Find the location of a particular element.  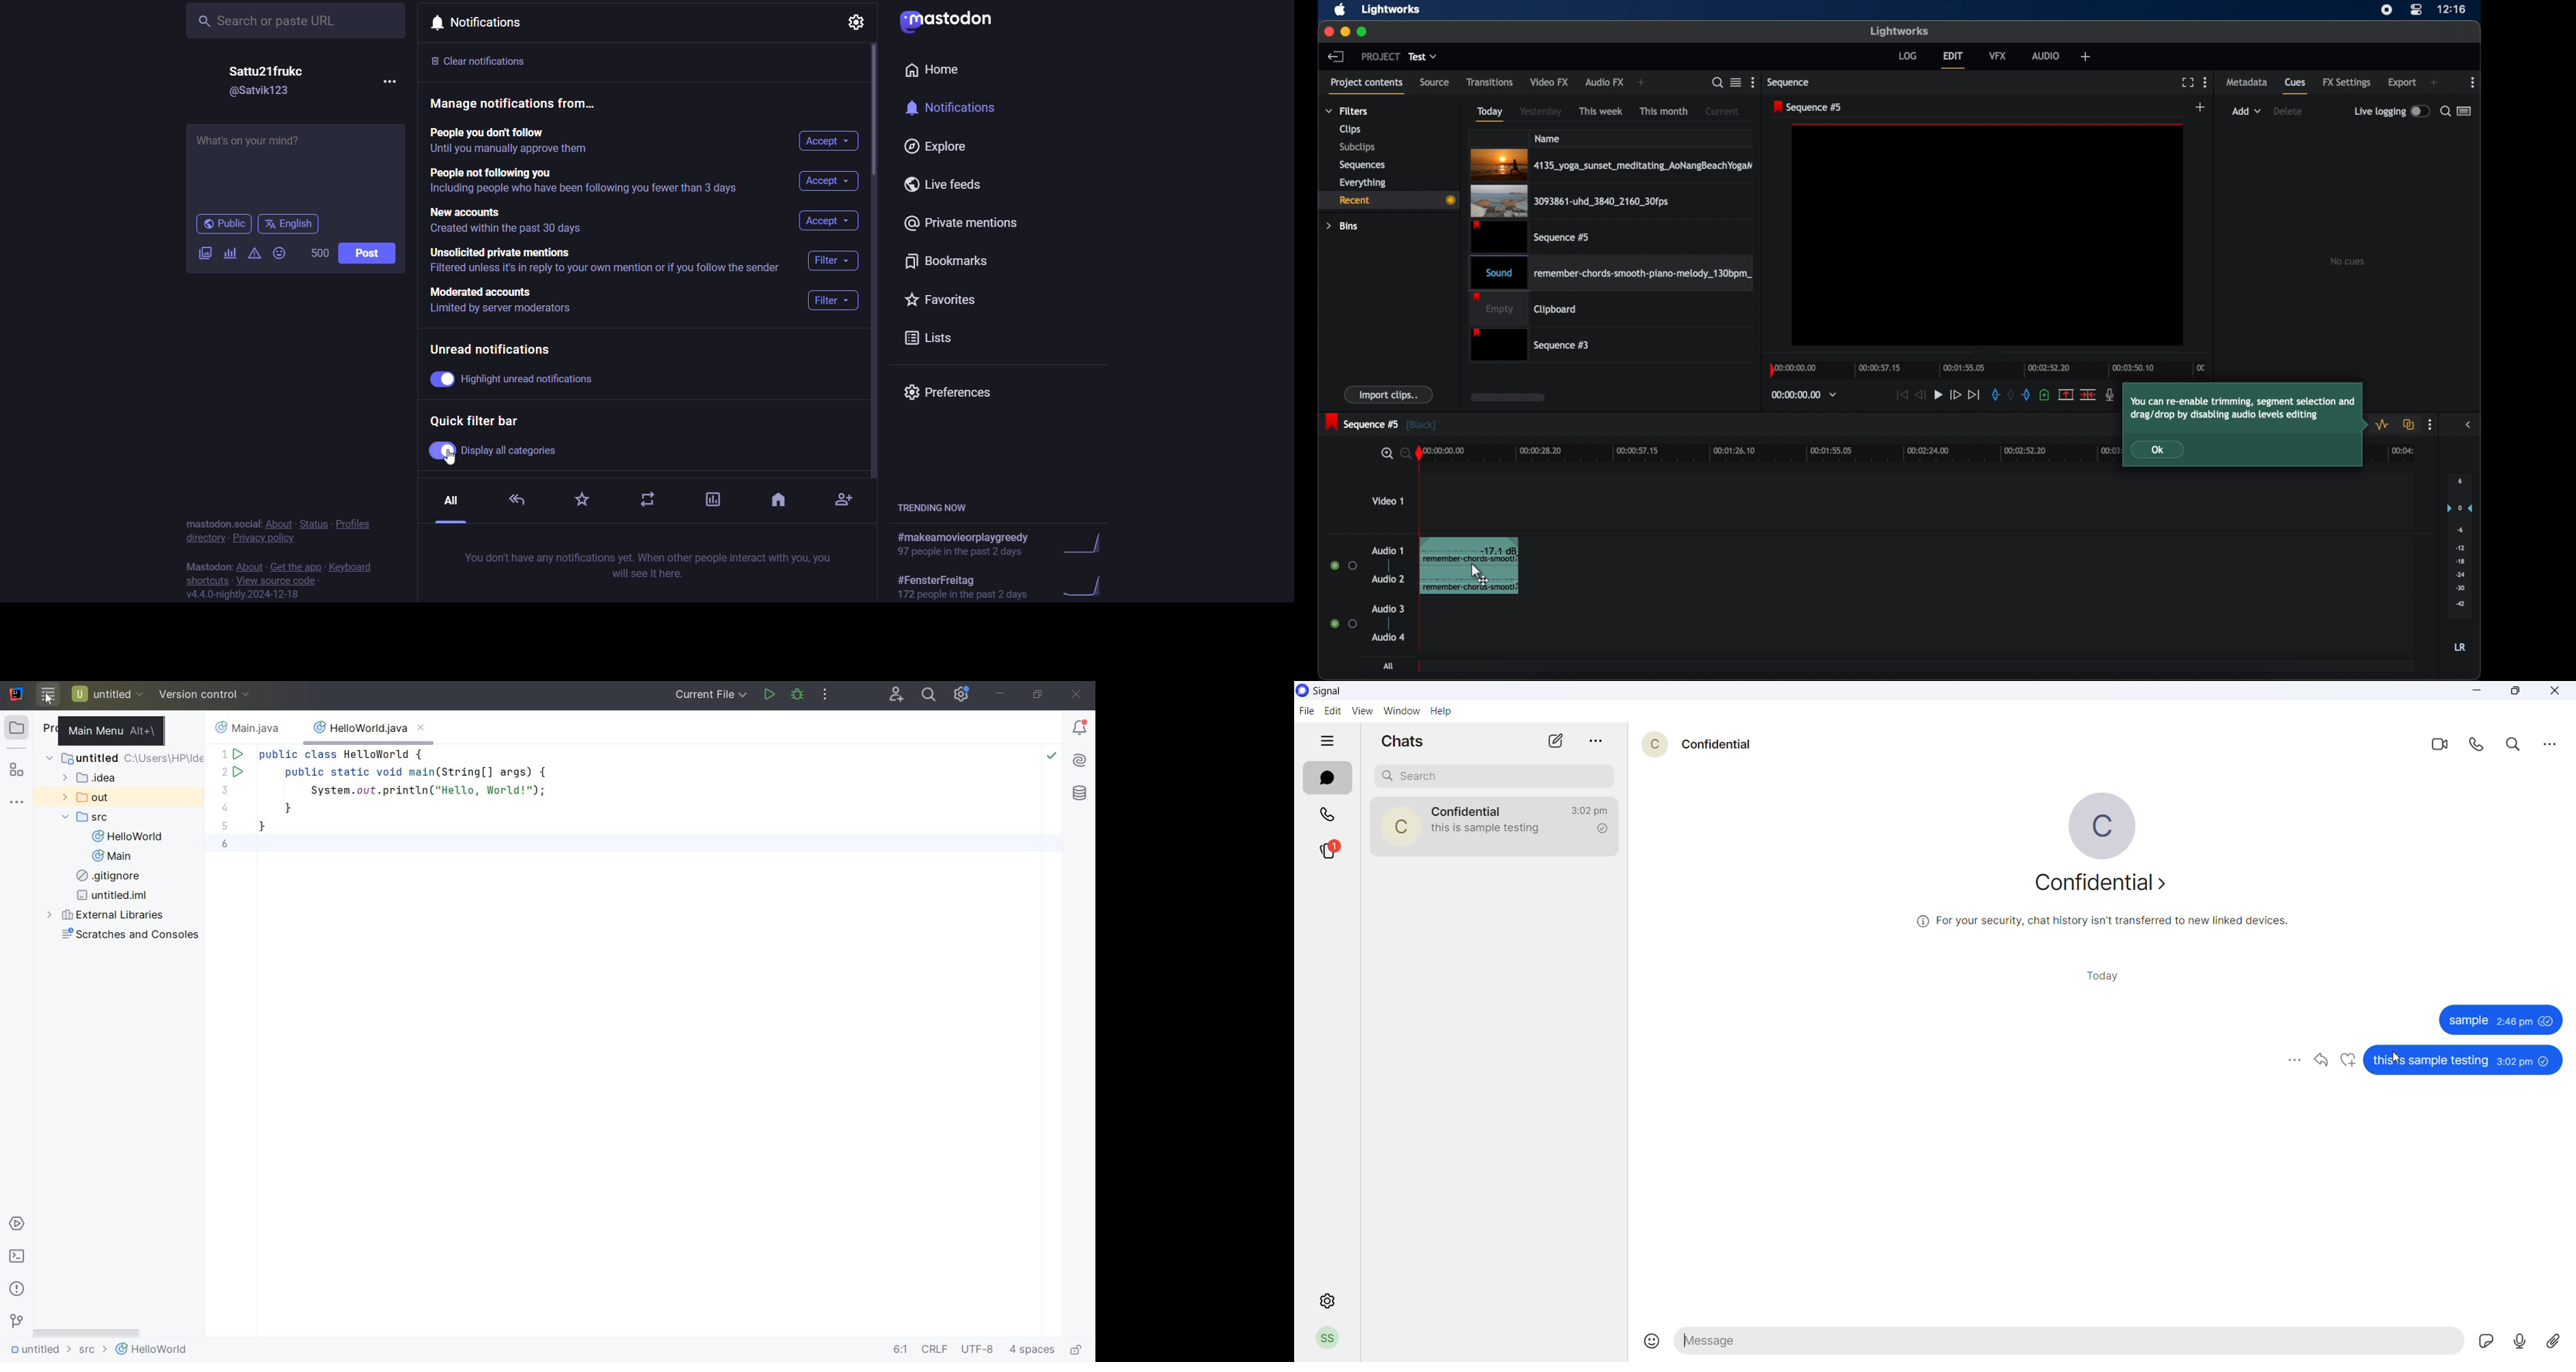

-17.1 db is located at coordinates (1499, 552).